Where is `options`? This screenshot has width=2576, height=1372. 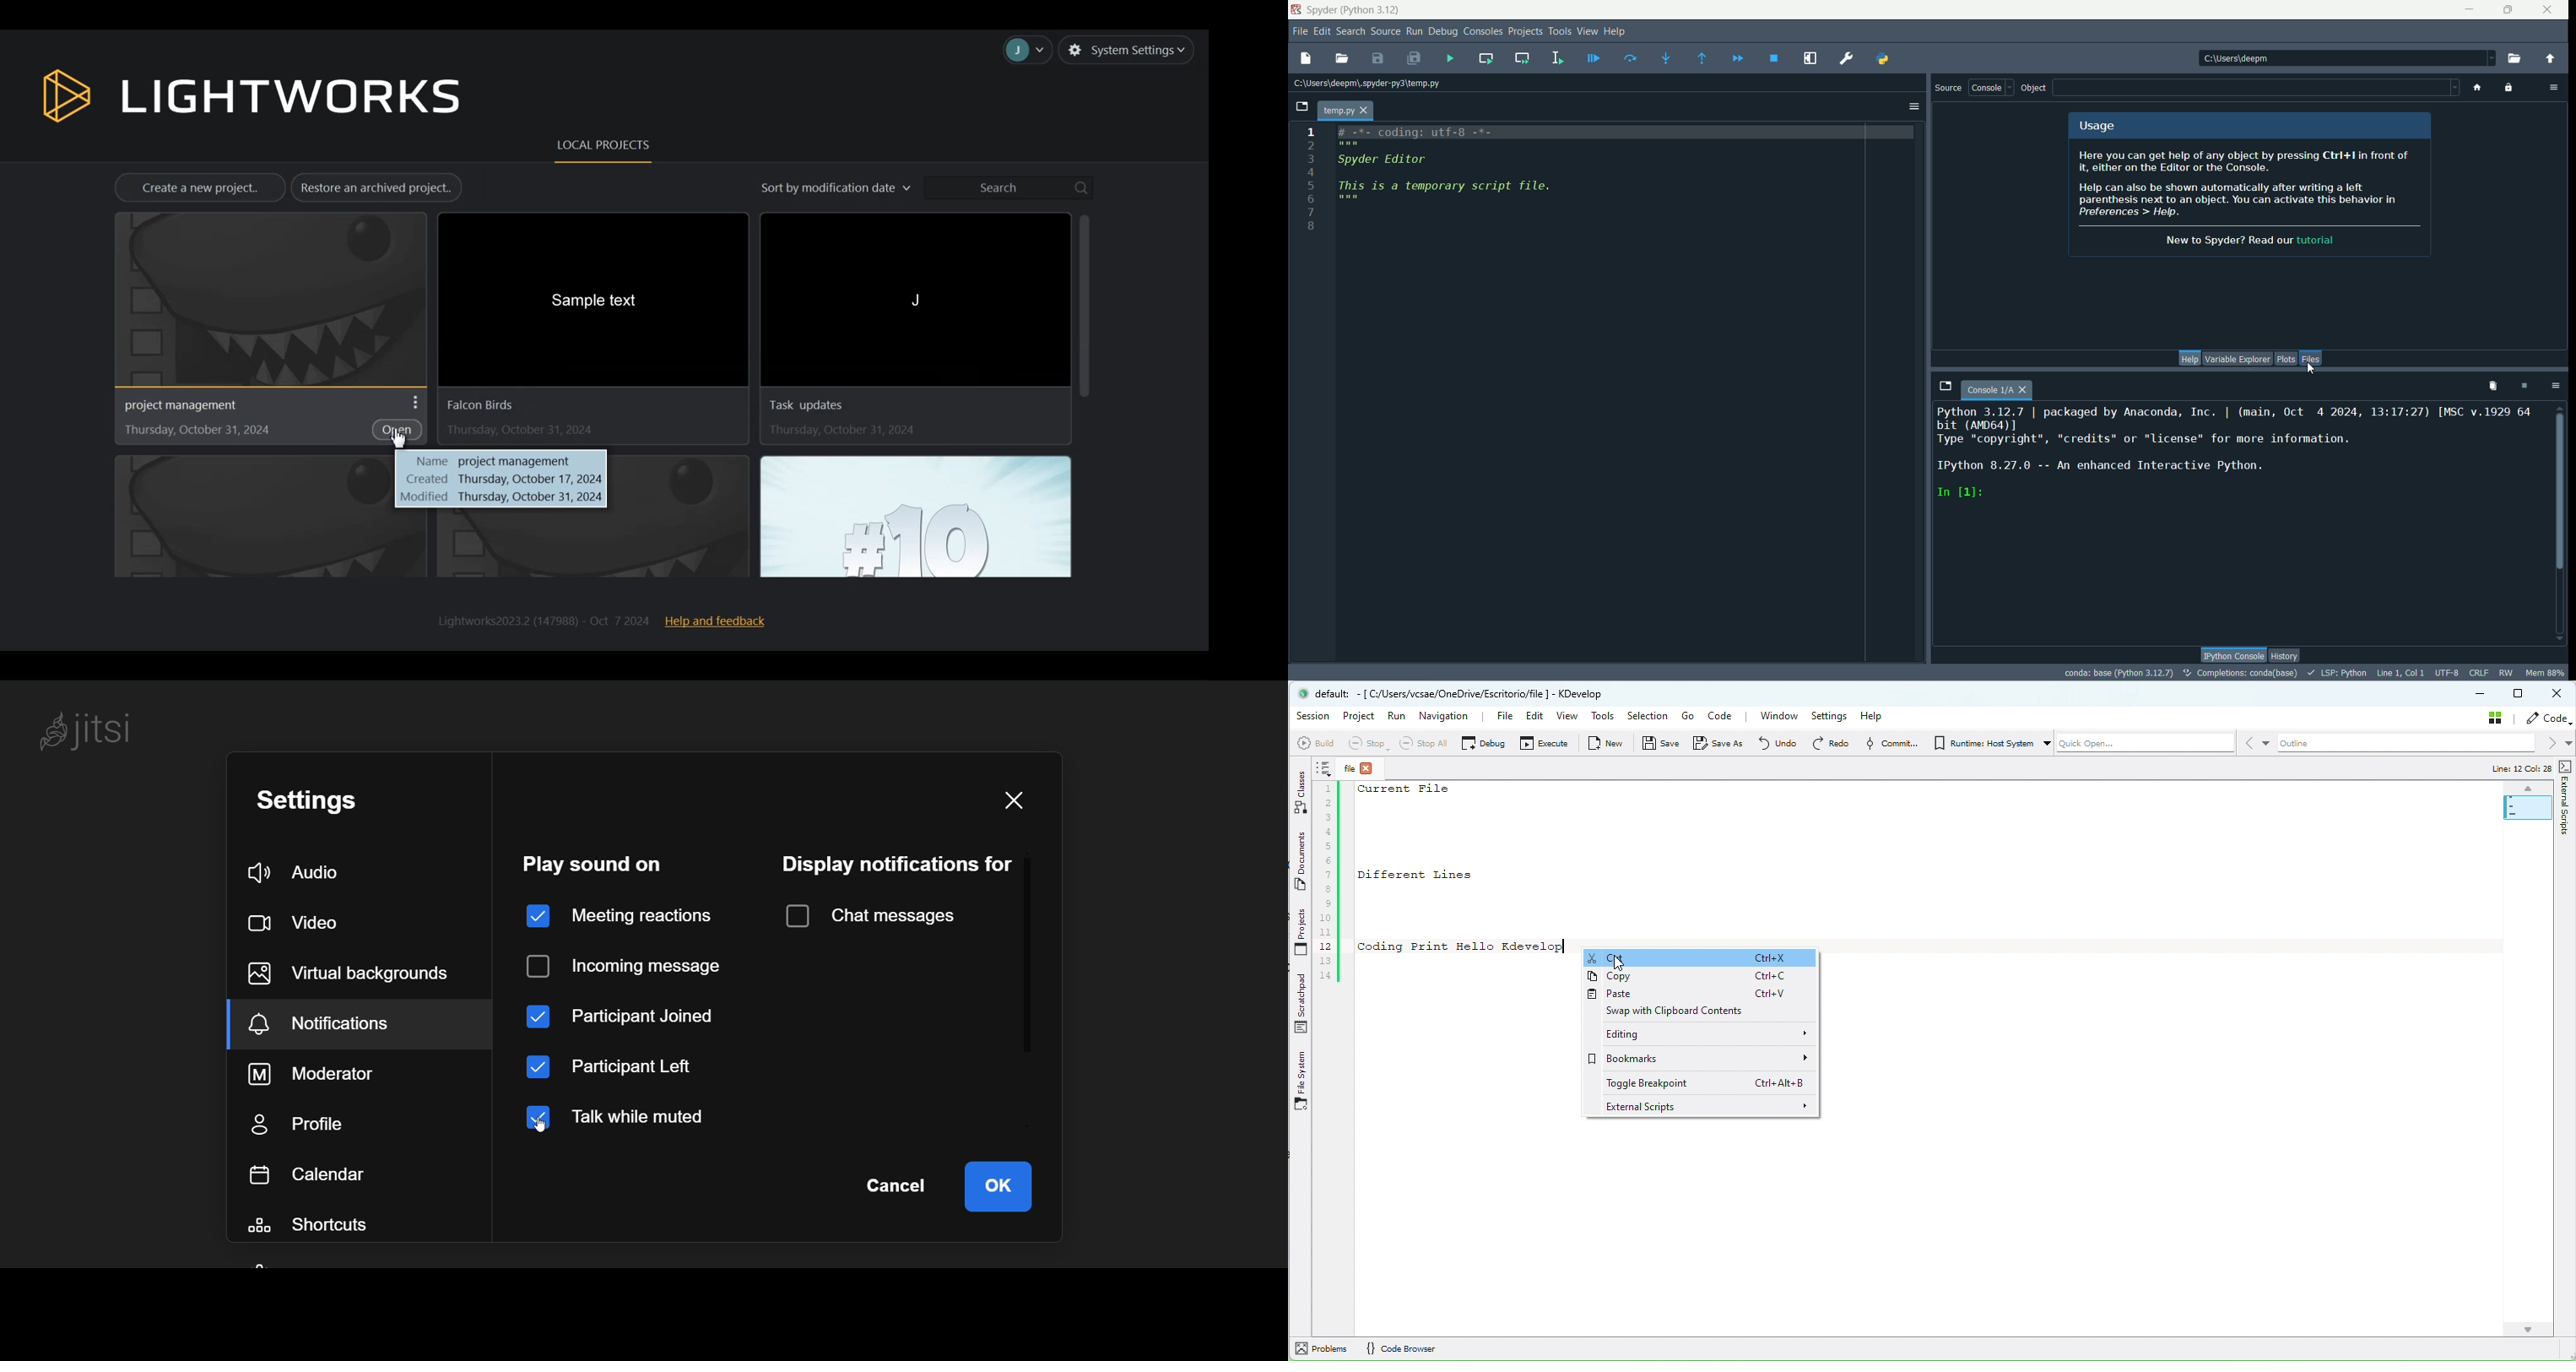
options is located at coordinates (2557, 384).